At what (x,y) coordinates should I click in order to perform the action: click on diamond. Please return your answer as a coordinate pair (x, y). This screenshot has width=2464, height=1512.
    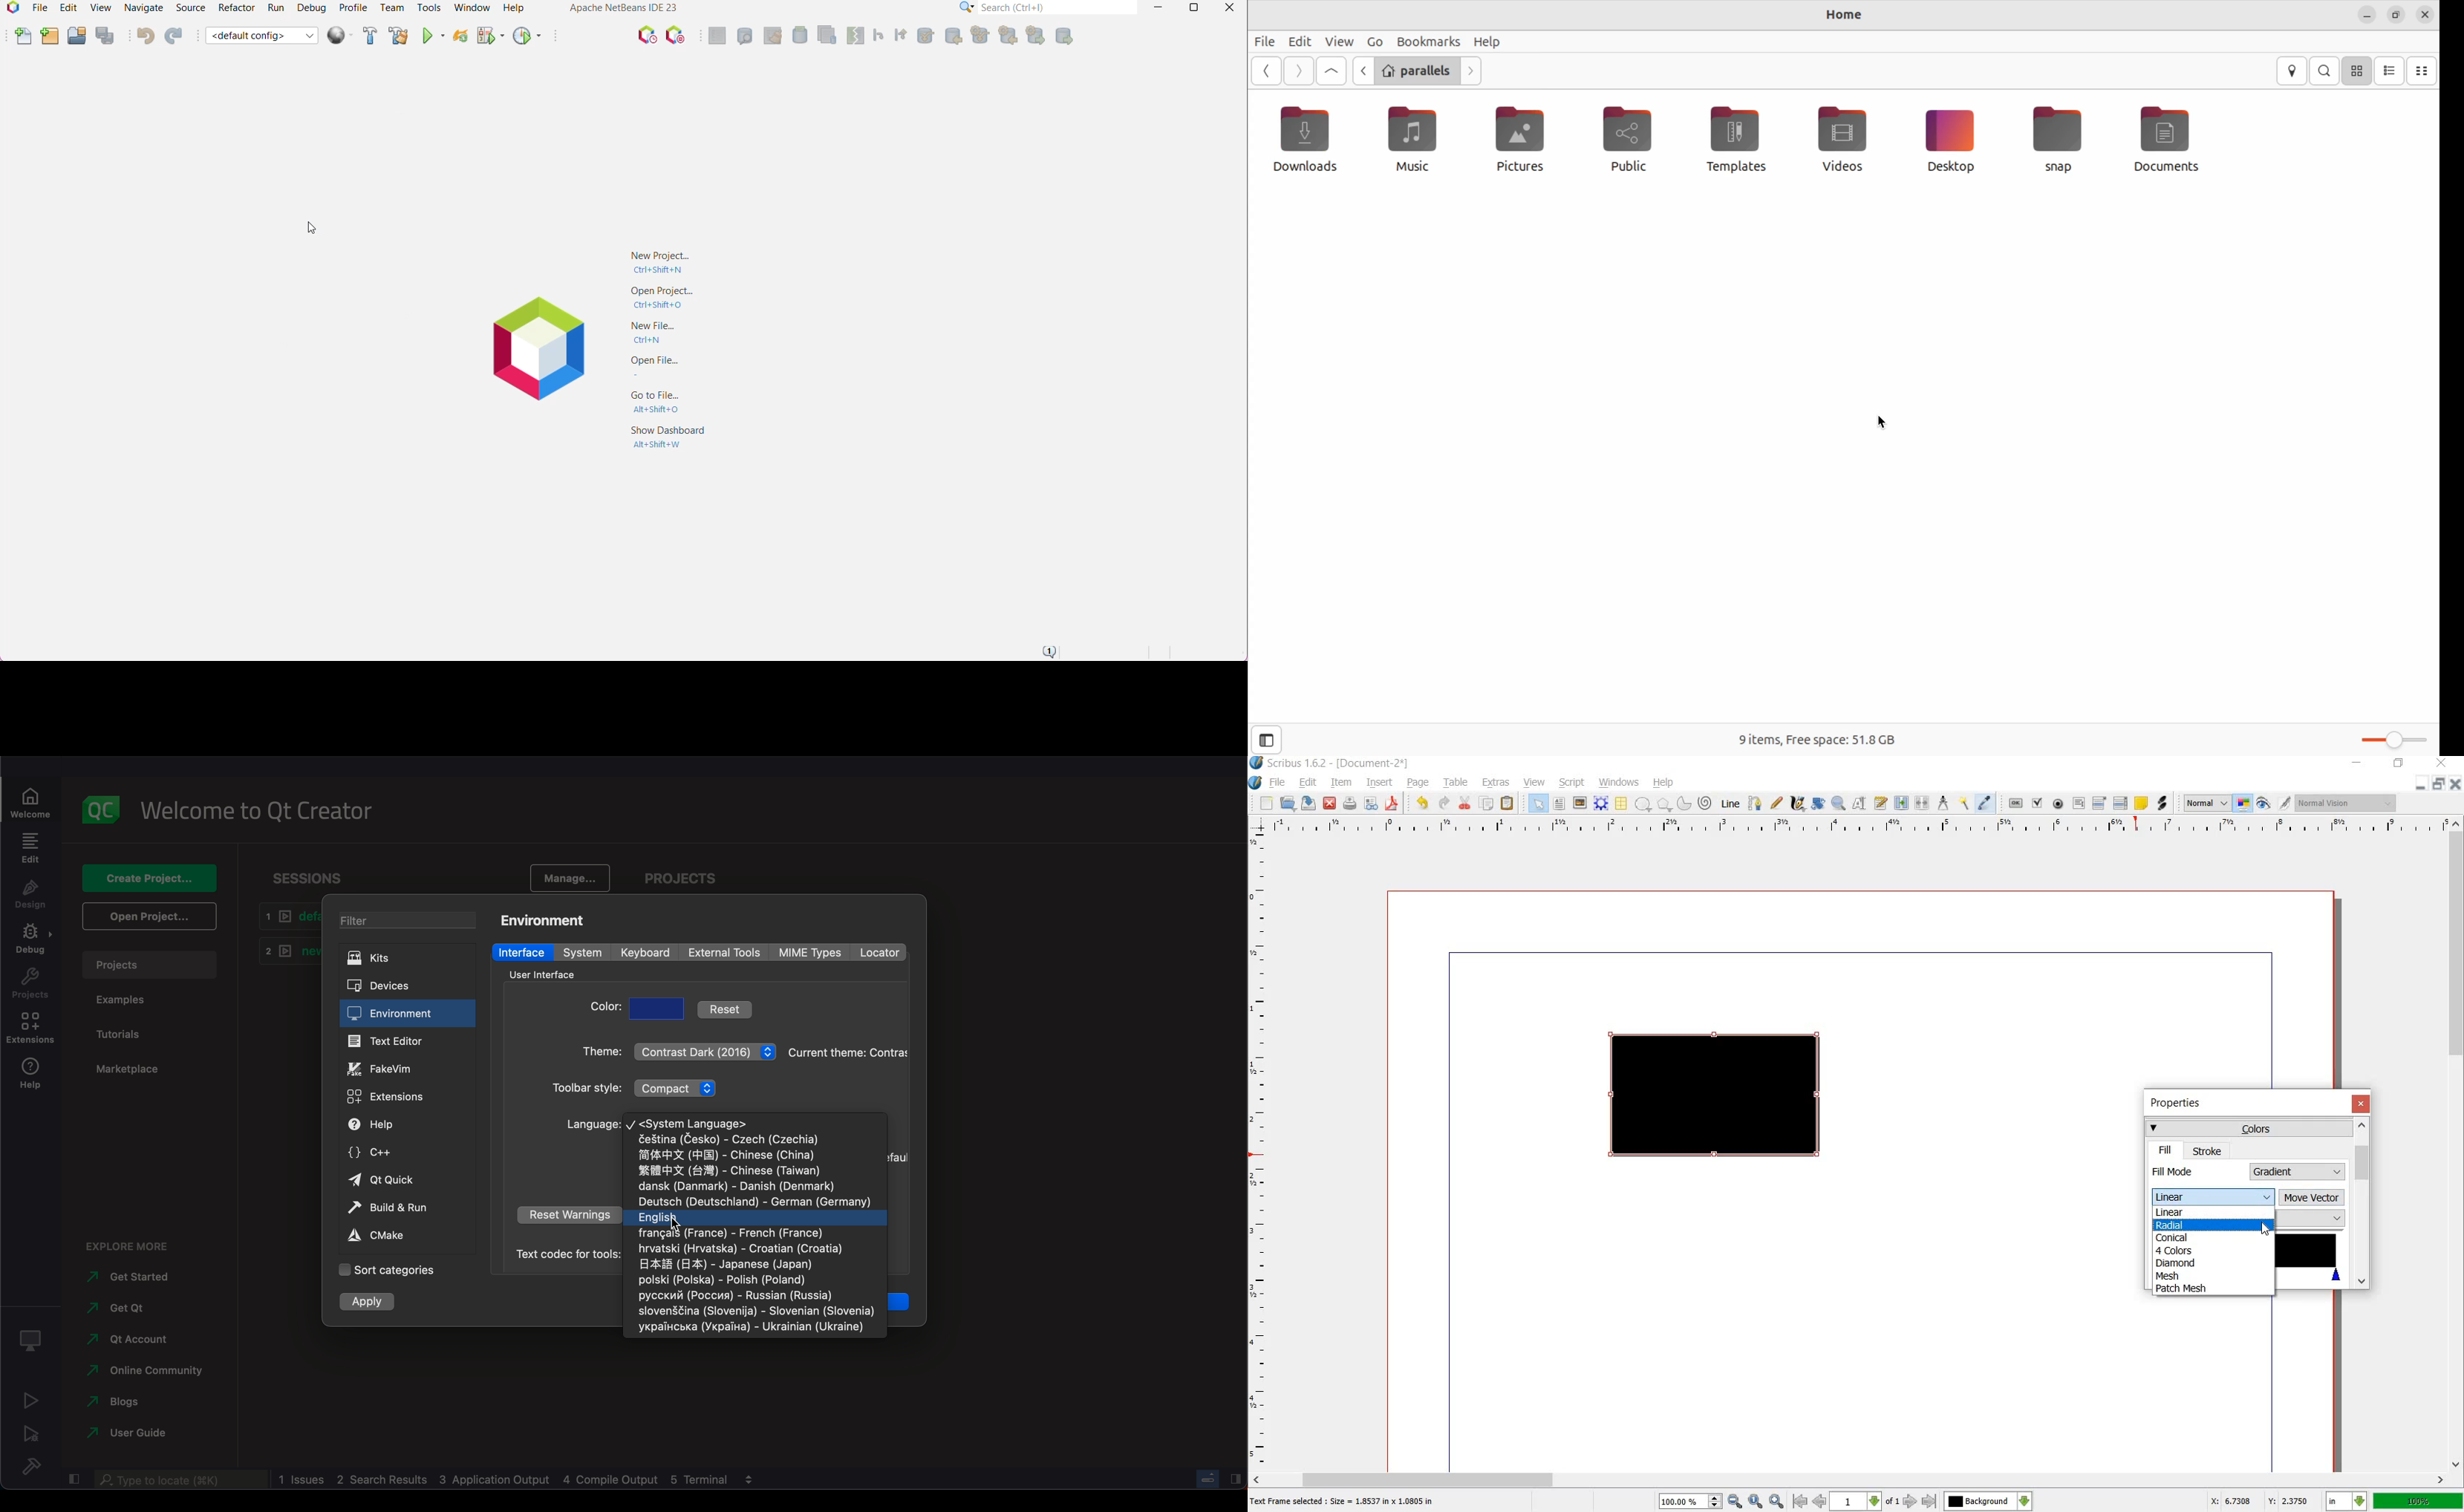
    Looking at the image, I should click on (2177, 1262).